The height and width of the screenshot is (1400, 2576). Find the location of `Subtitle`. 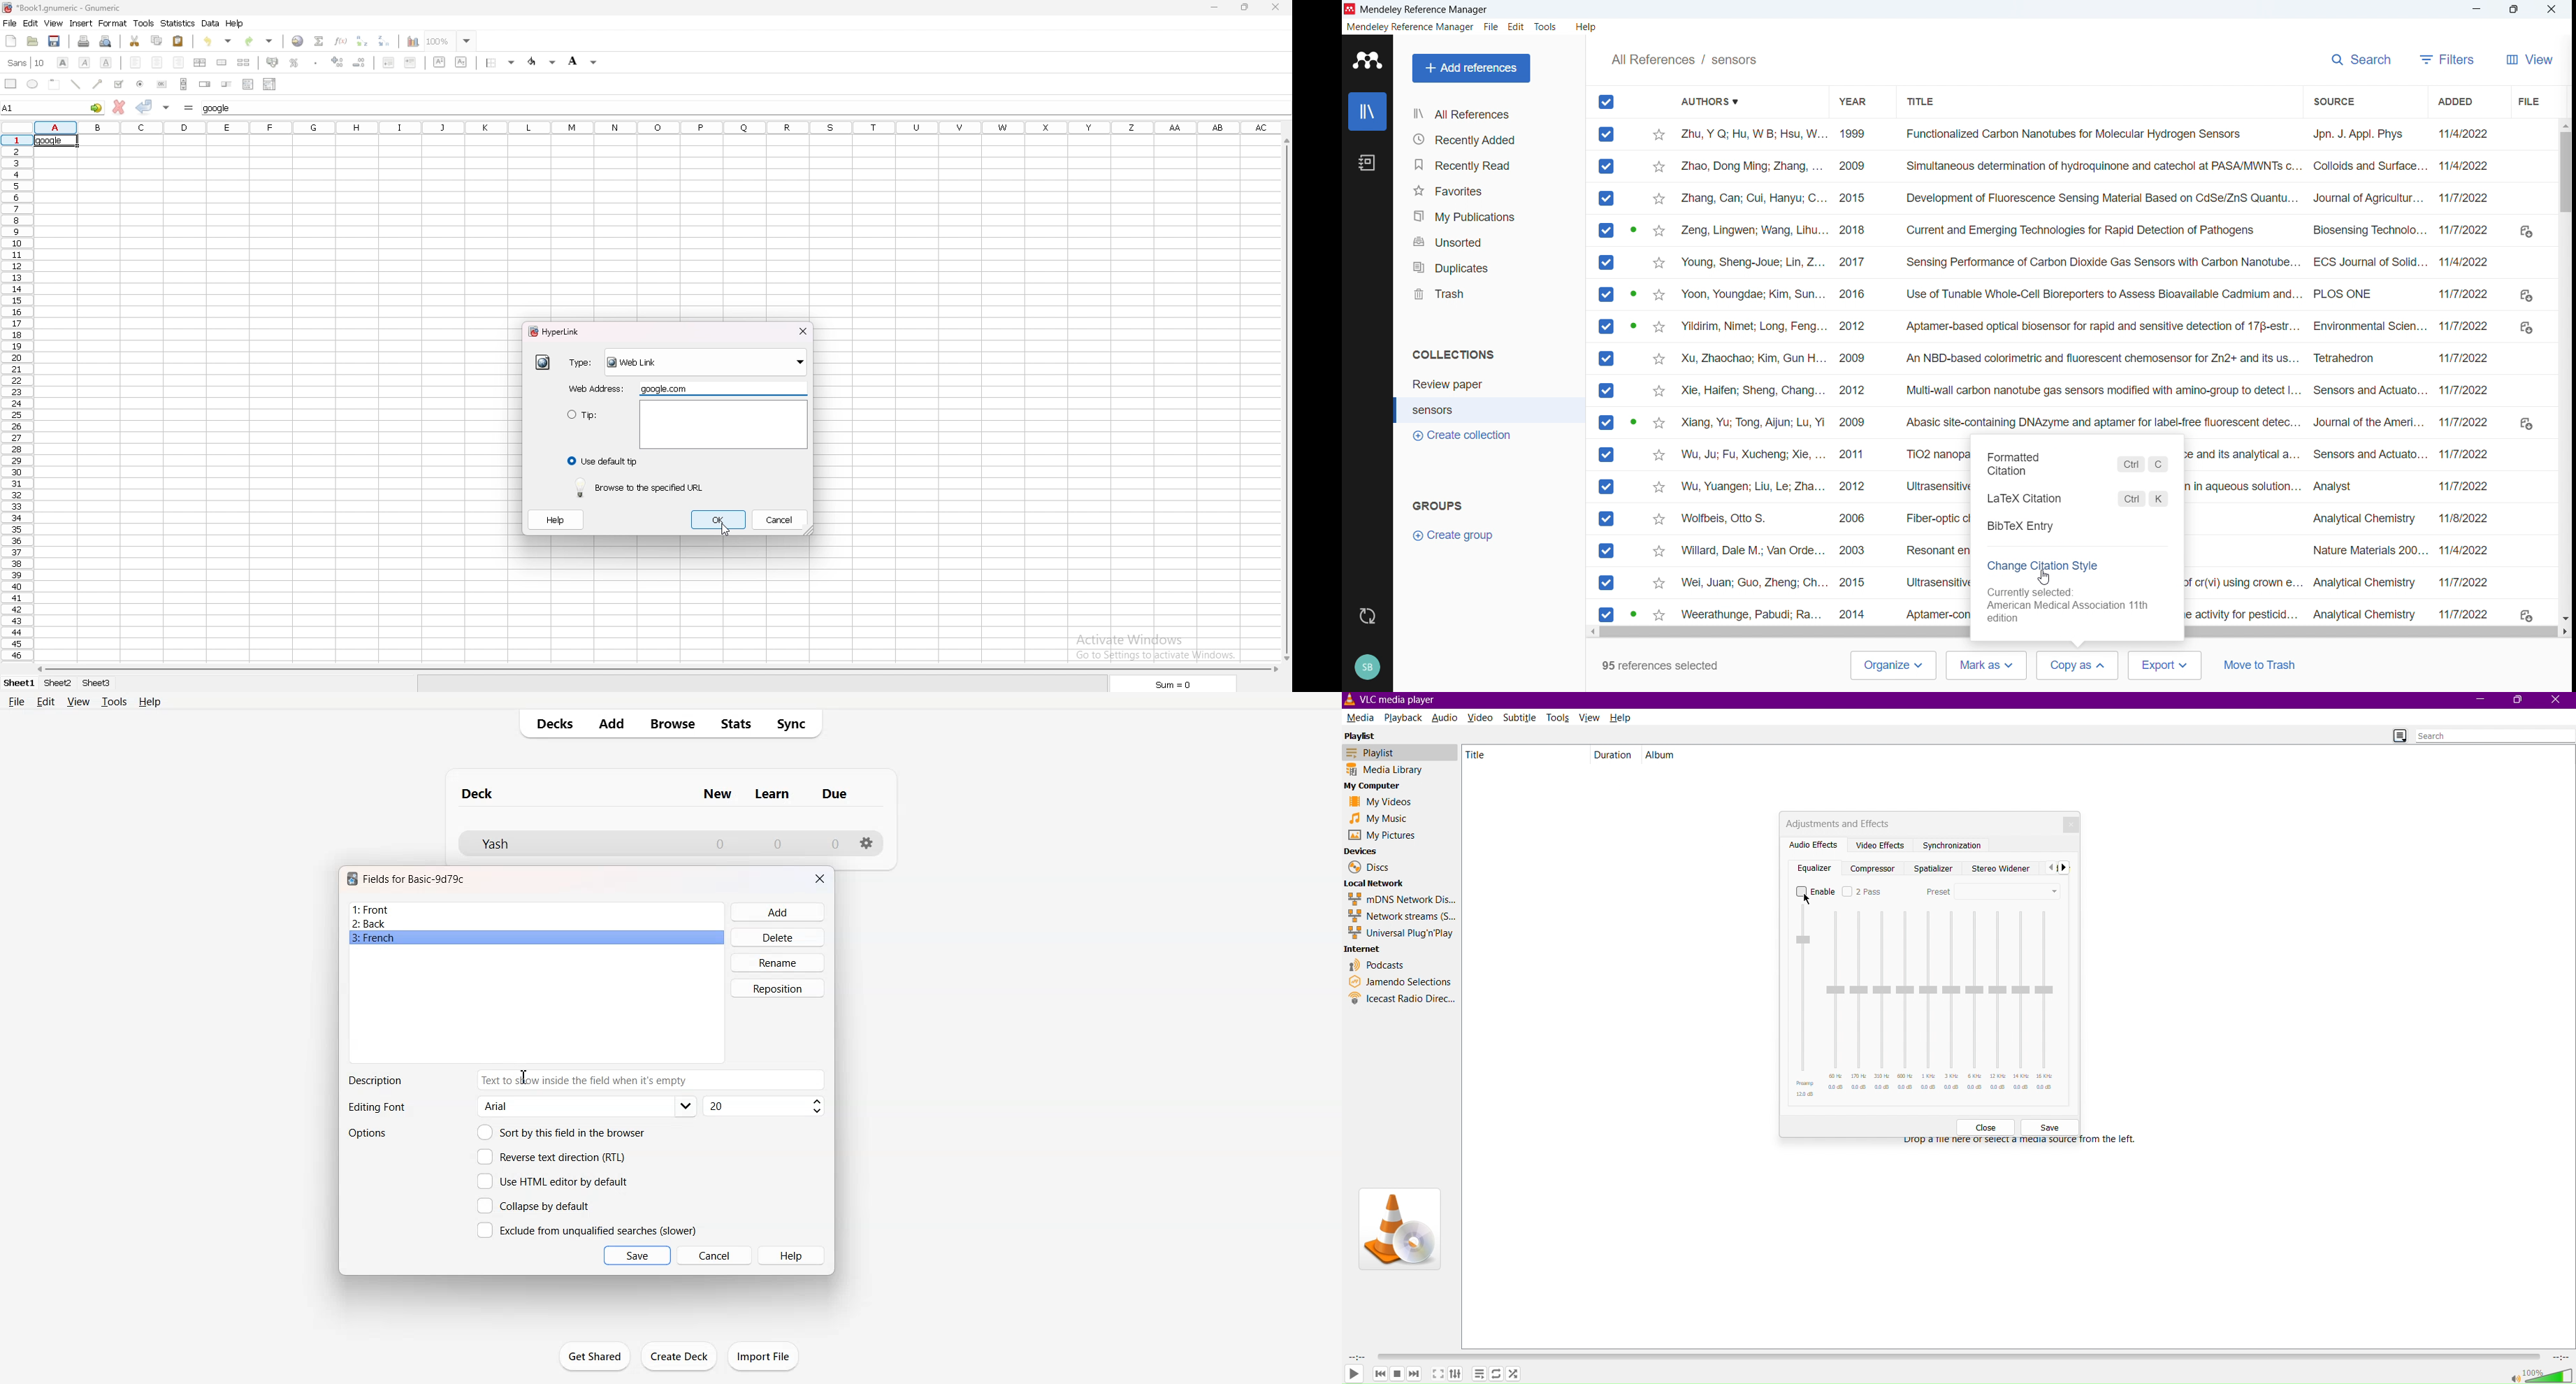

Subtitle is located at coordinates (1524, 718).